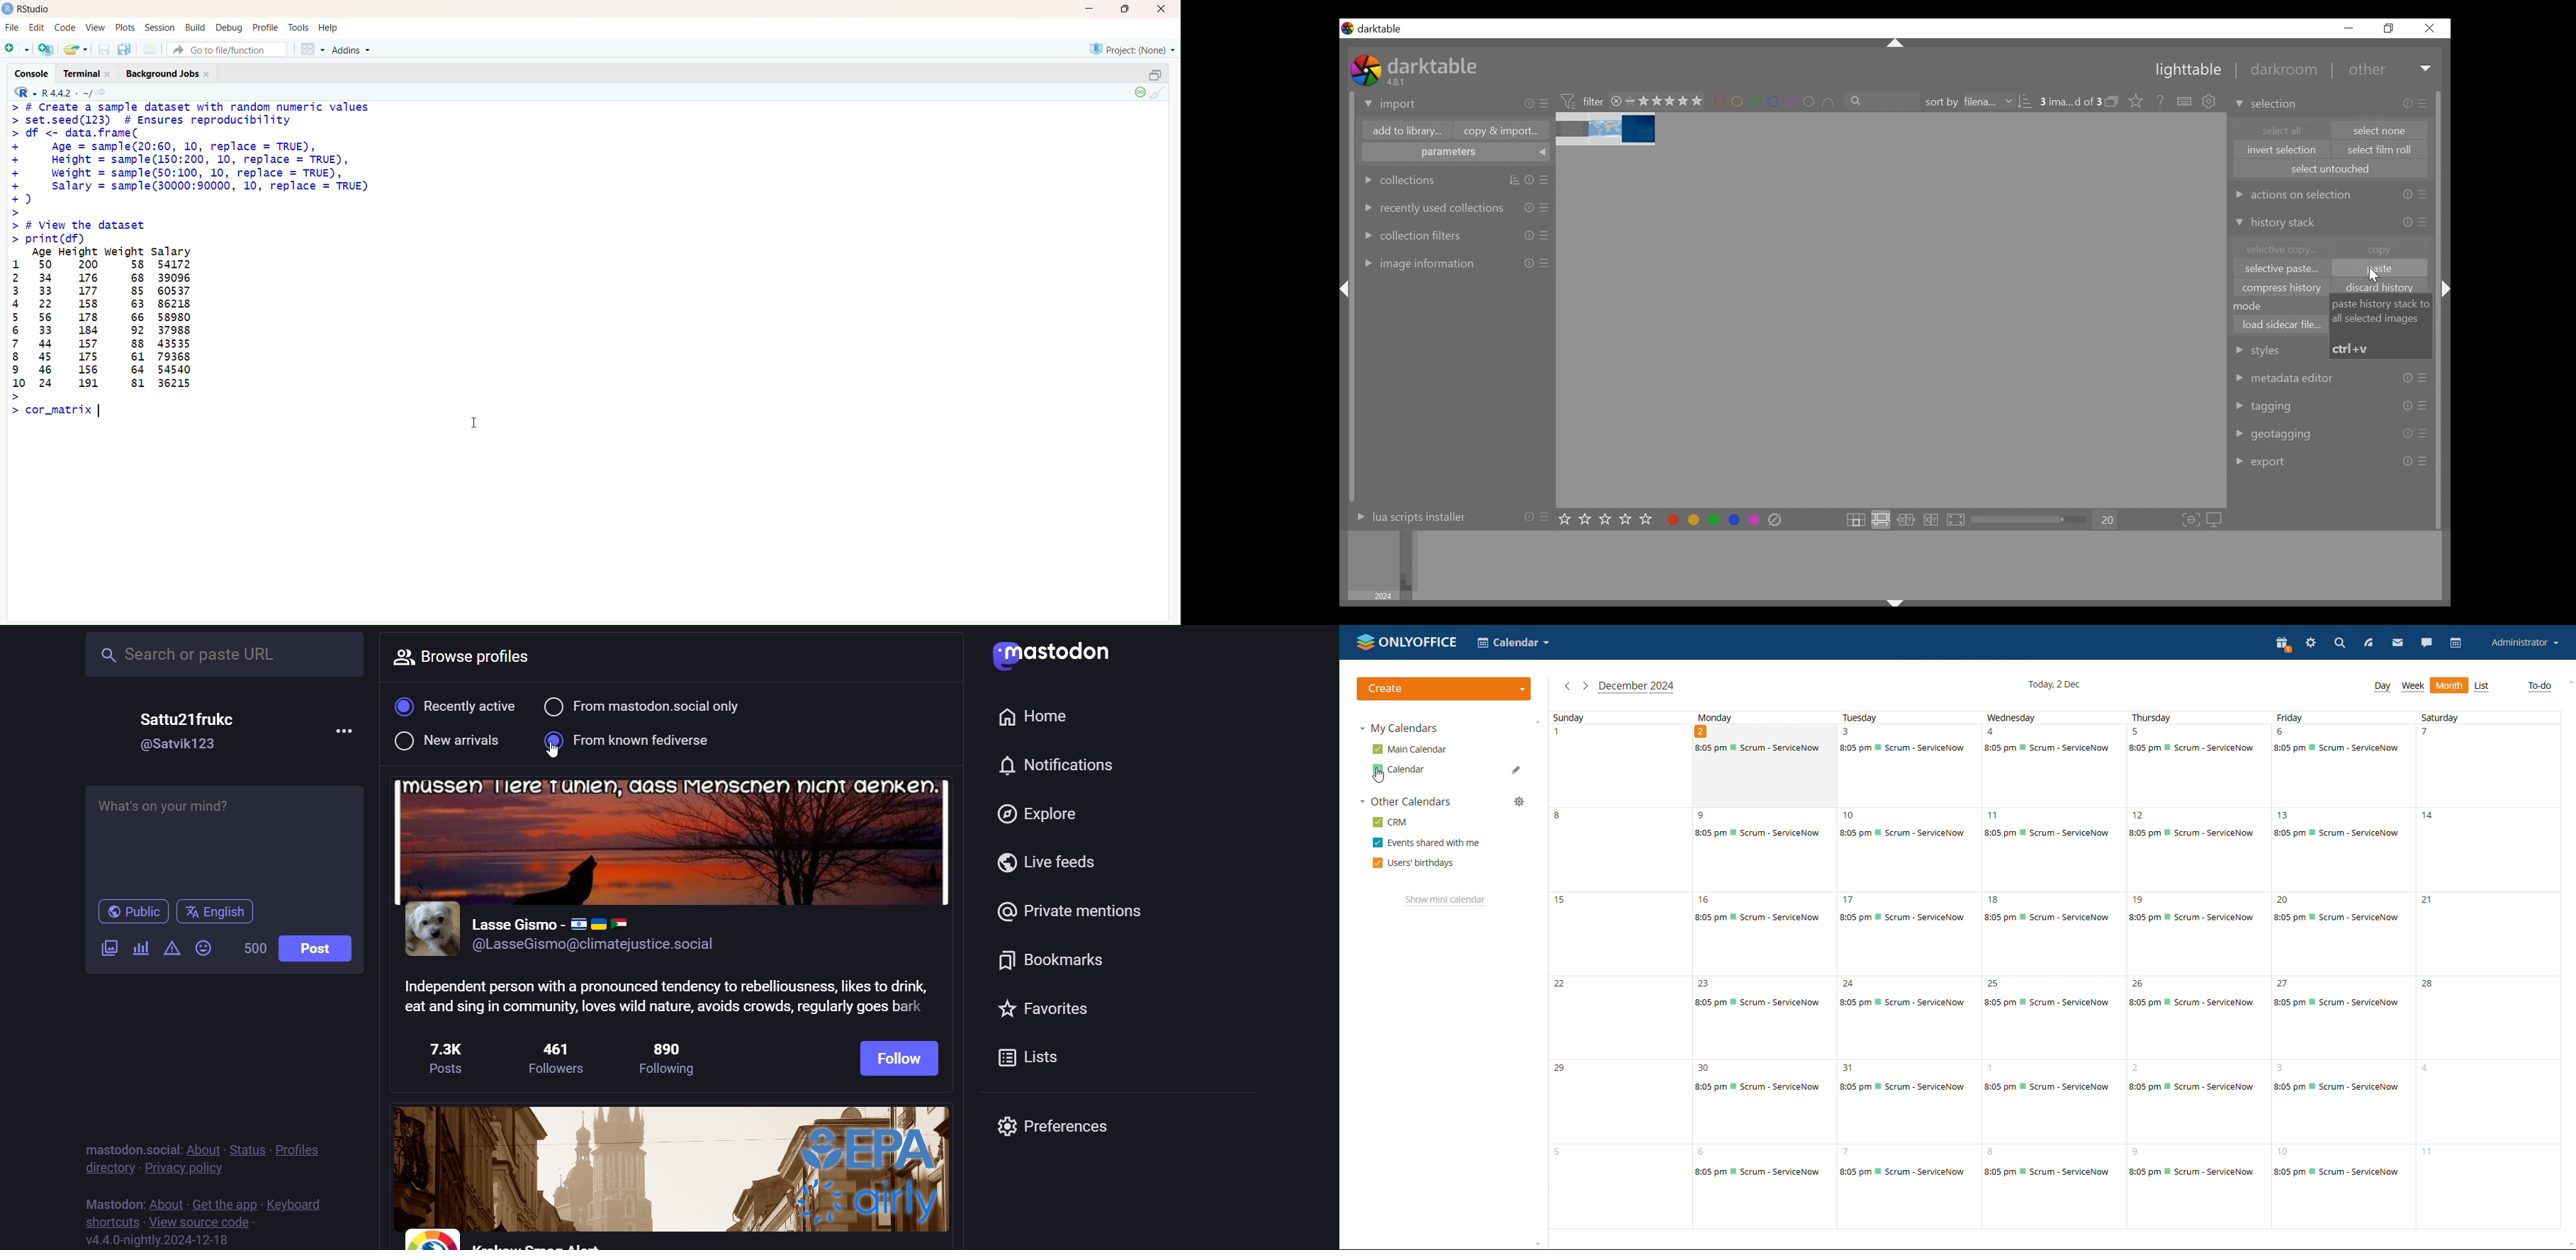  Describe the element at coordinates (2330, 168) in the screenshot. I see `select untouched` at that location.